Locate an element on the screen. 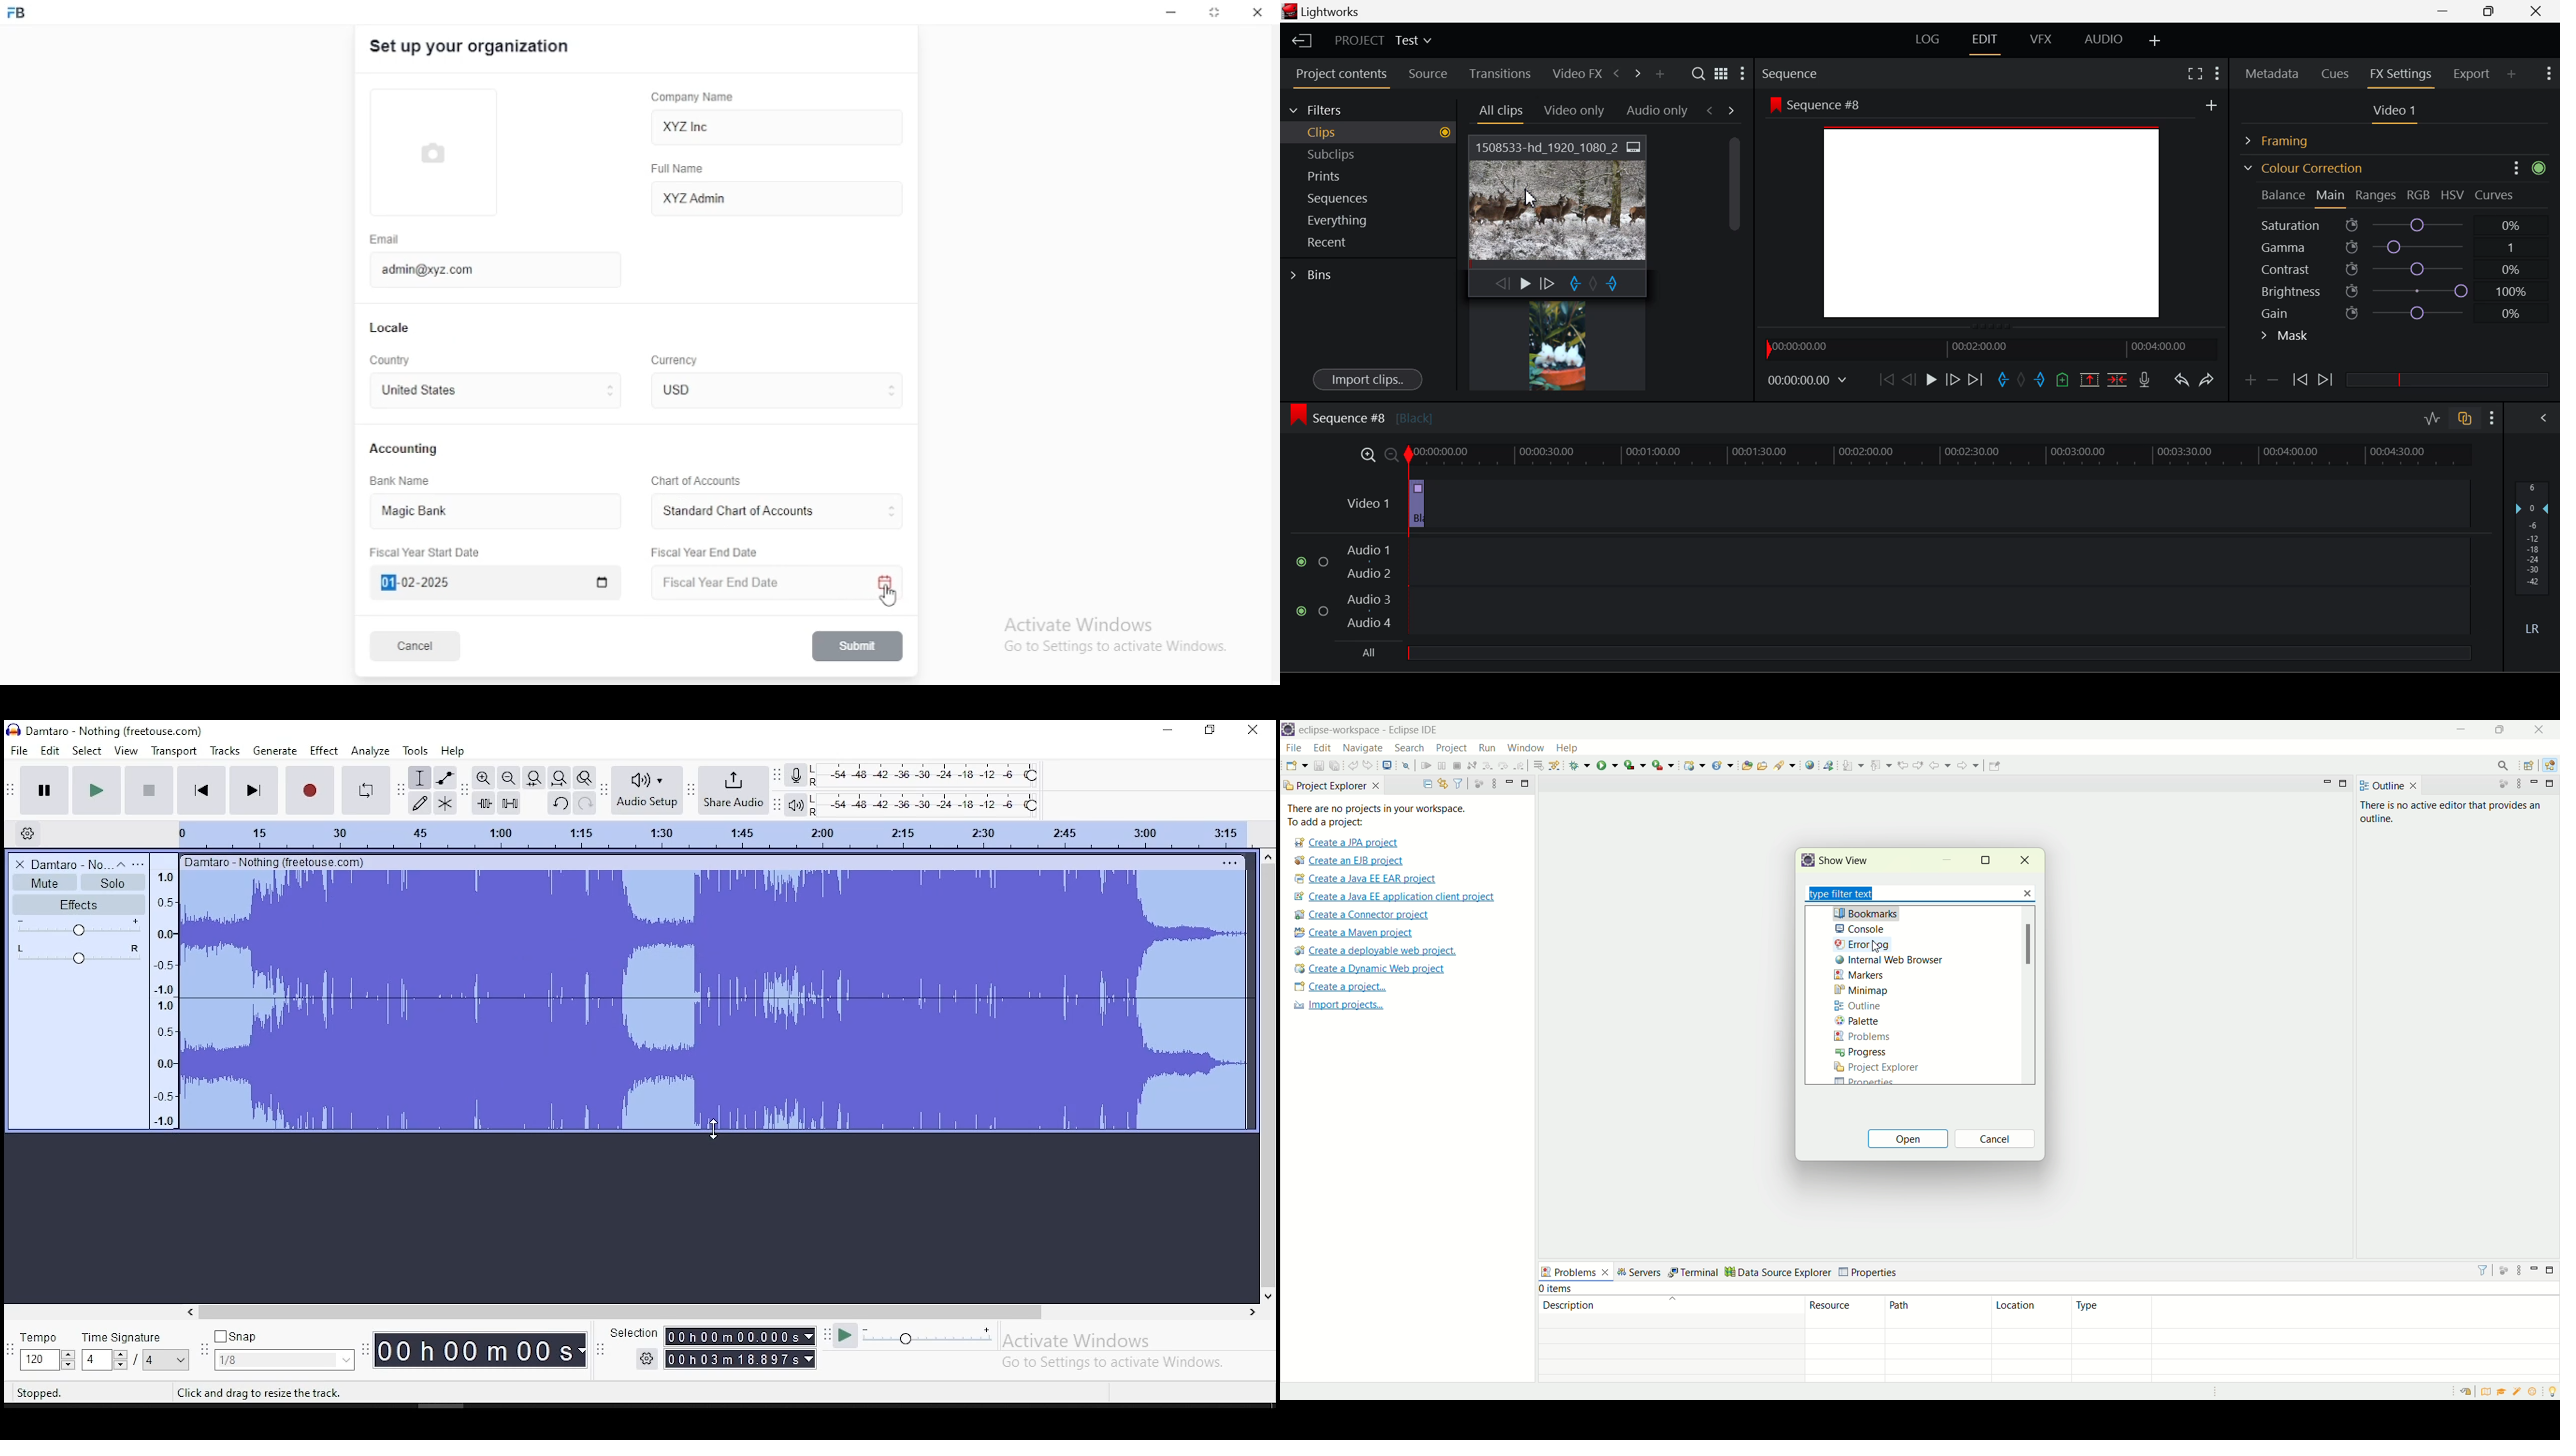  multi tool is located at coordinates (444, 803).